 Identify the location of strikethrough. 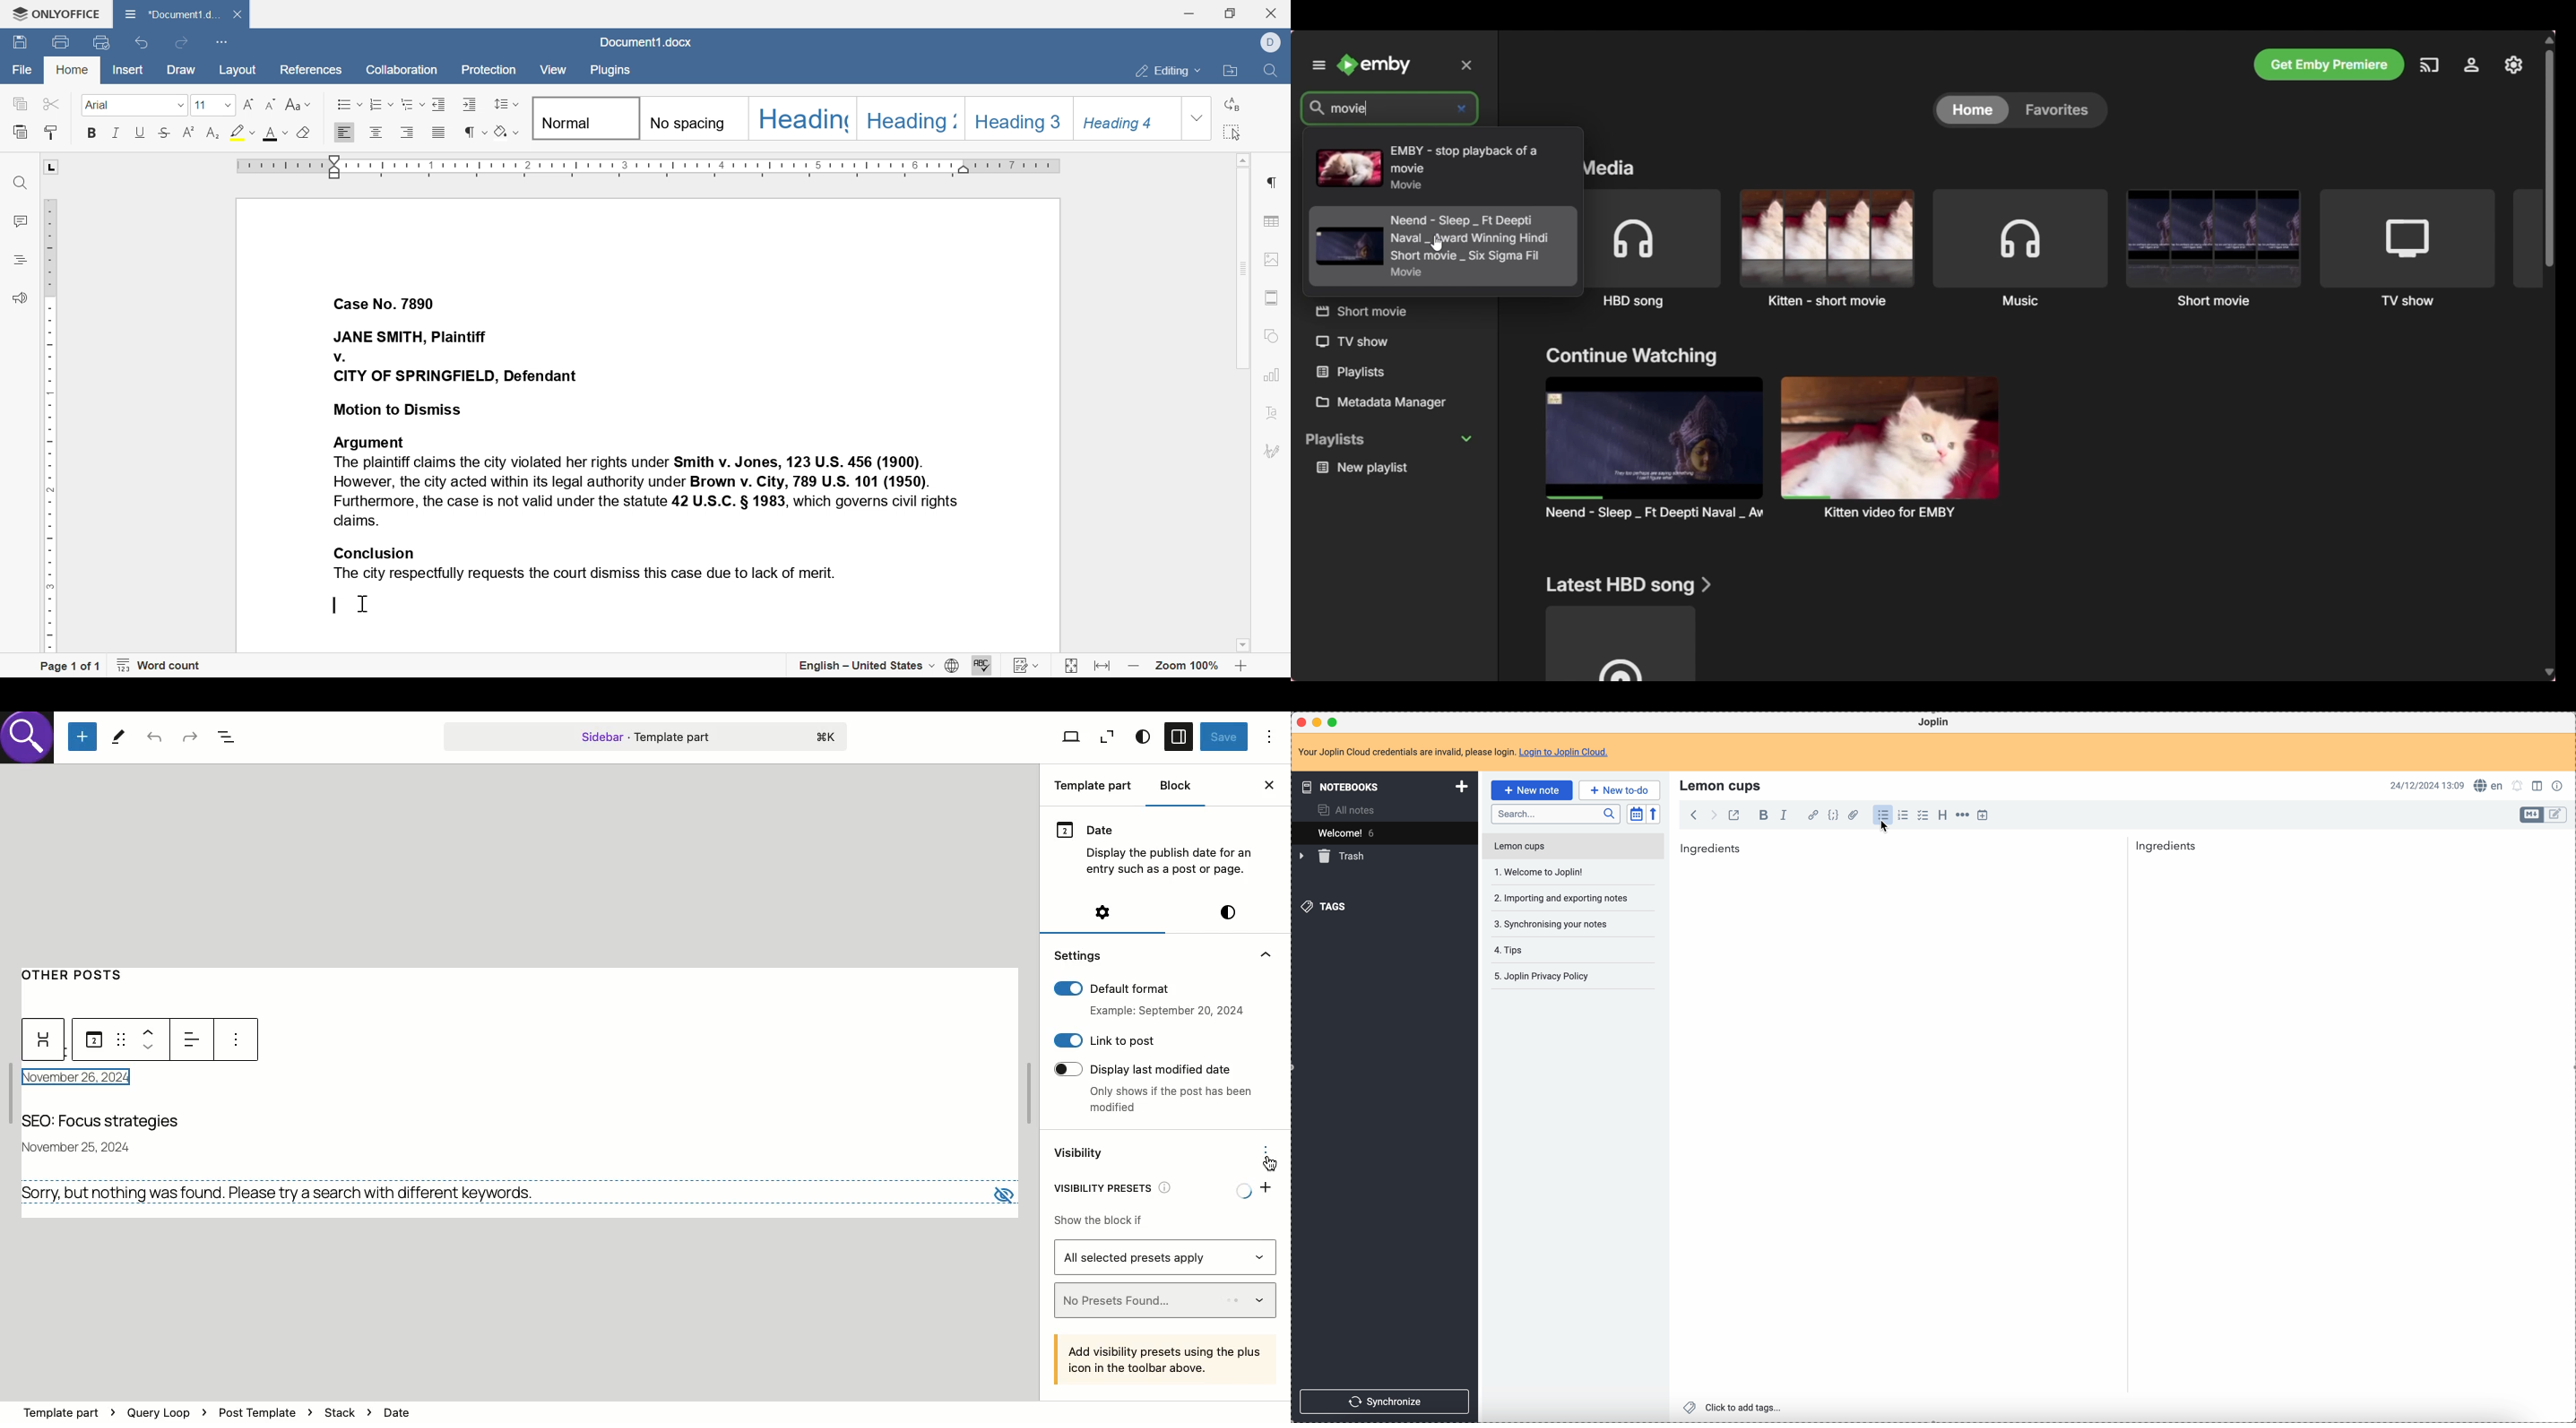
(190, 133).